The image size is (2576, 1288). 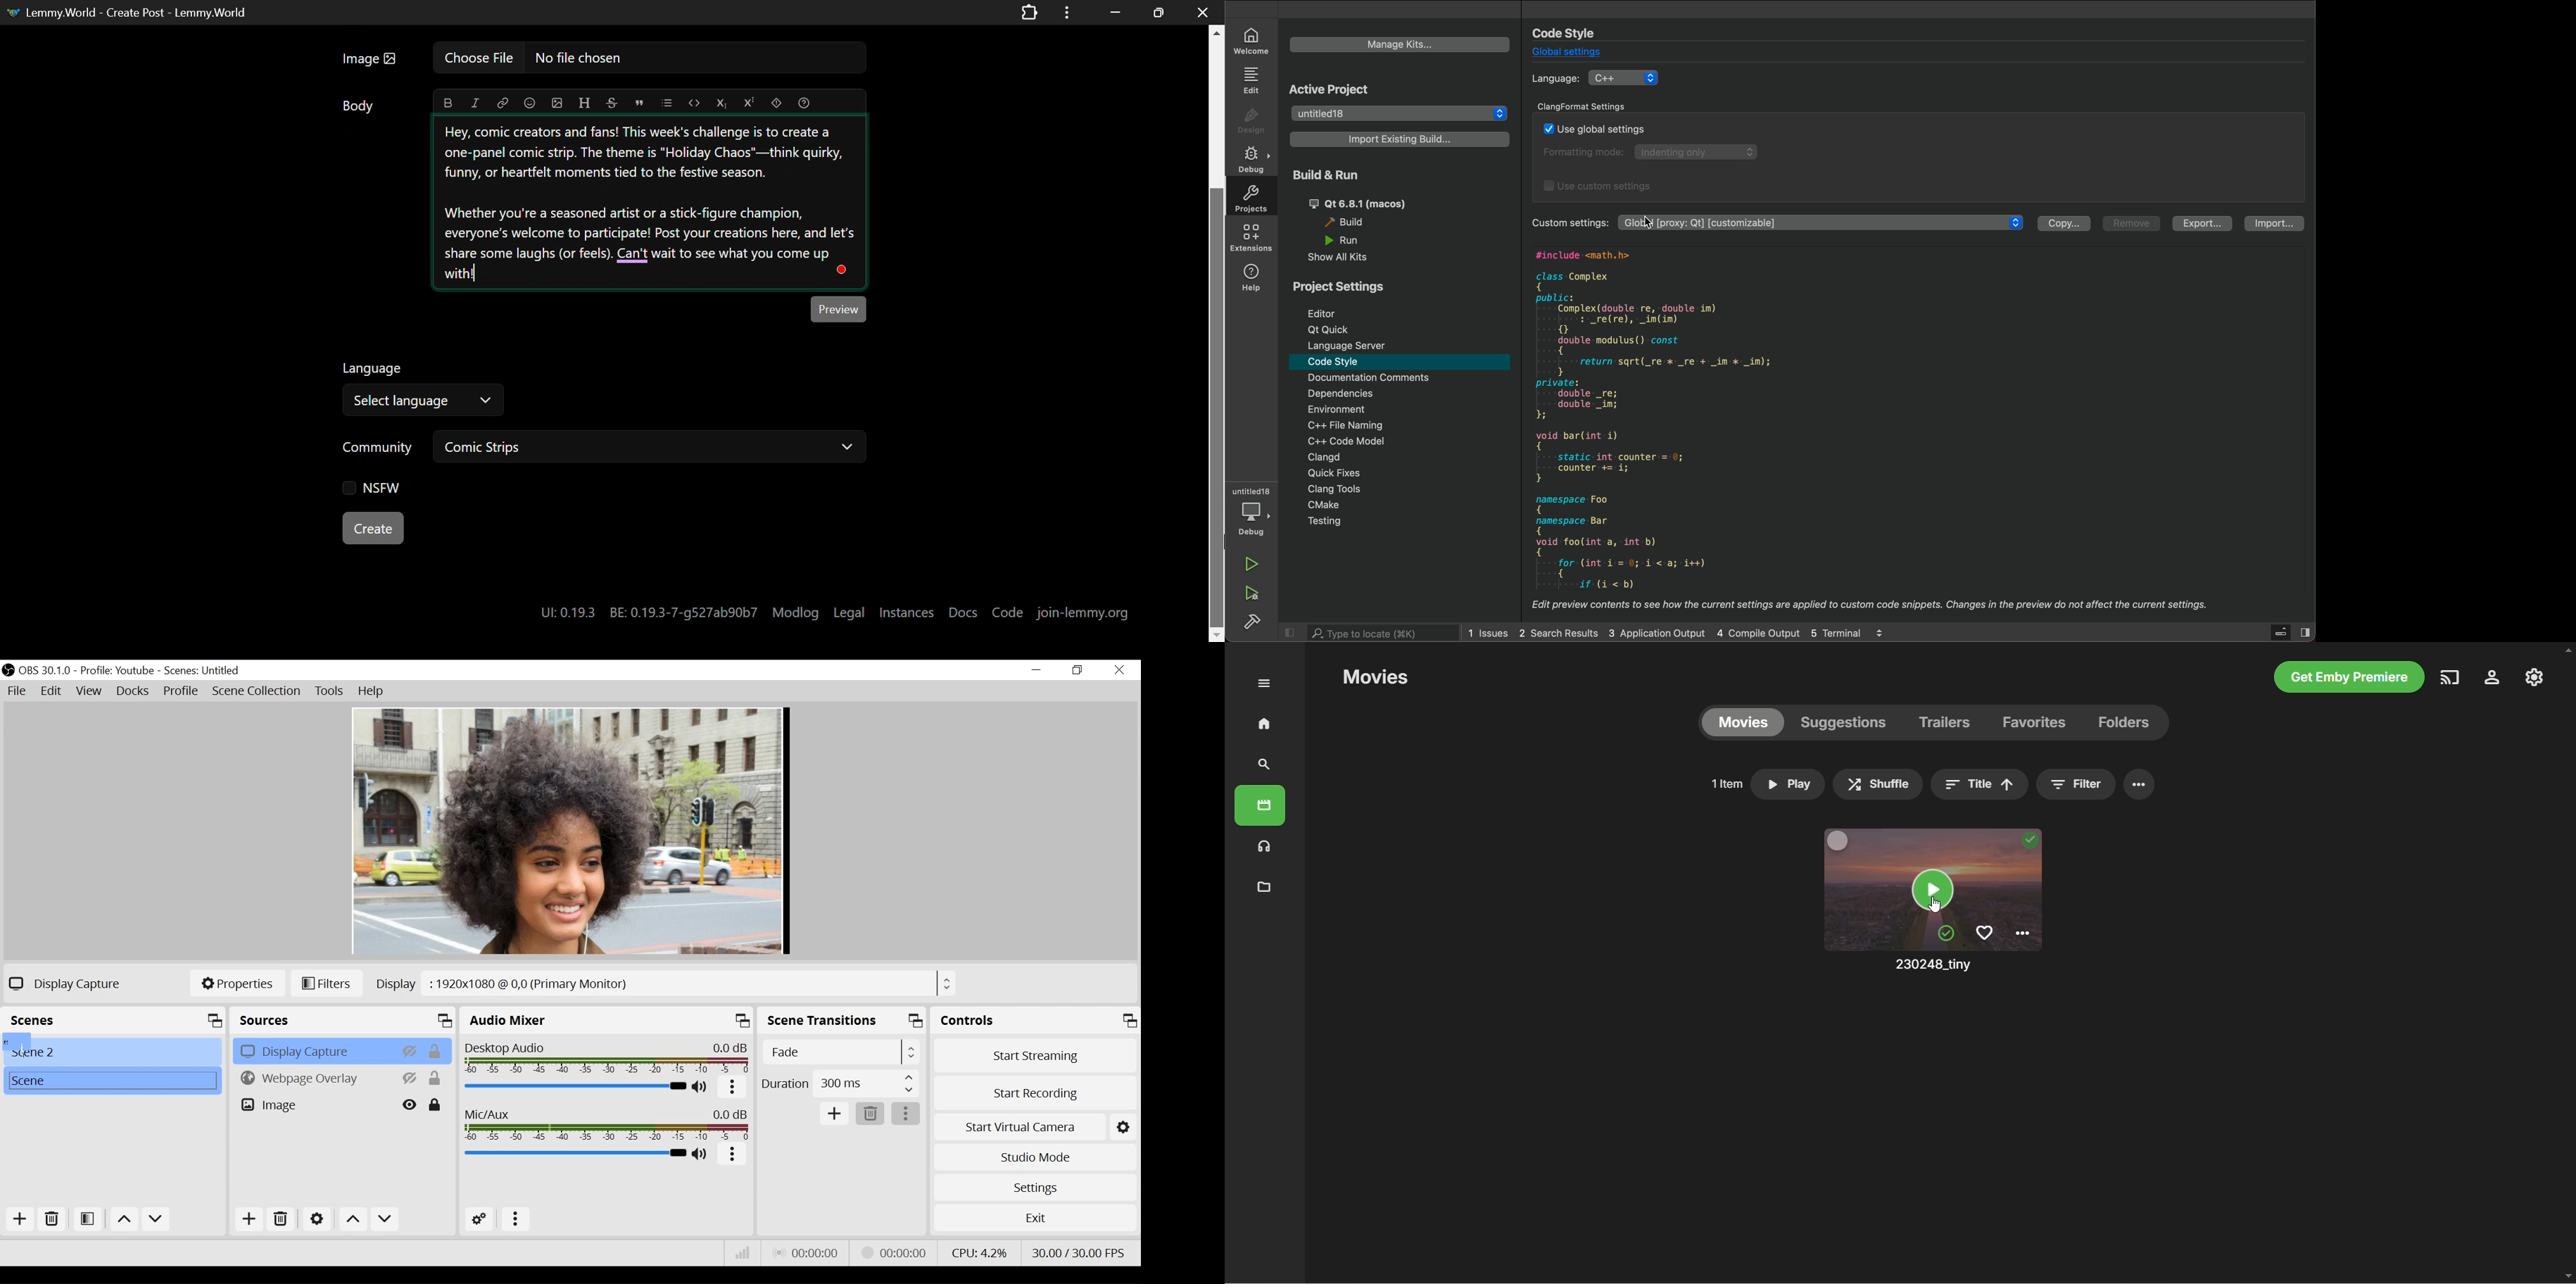 I want to click on Image, so click(x=316, y=1104).